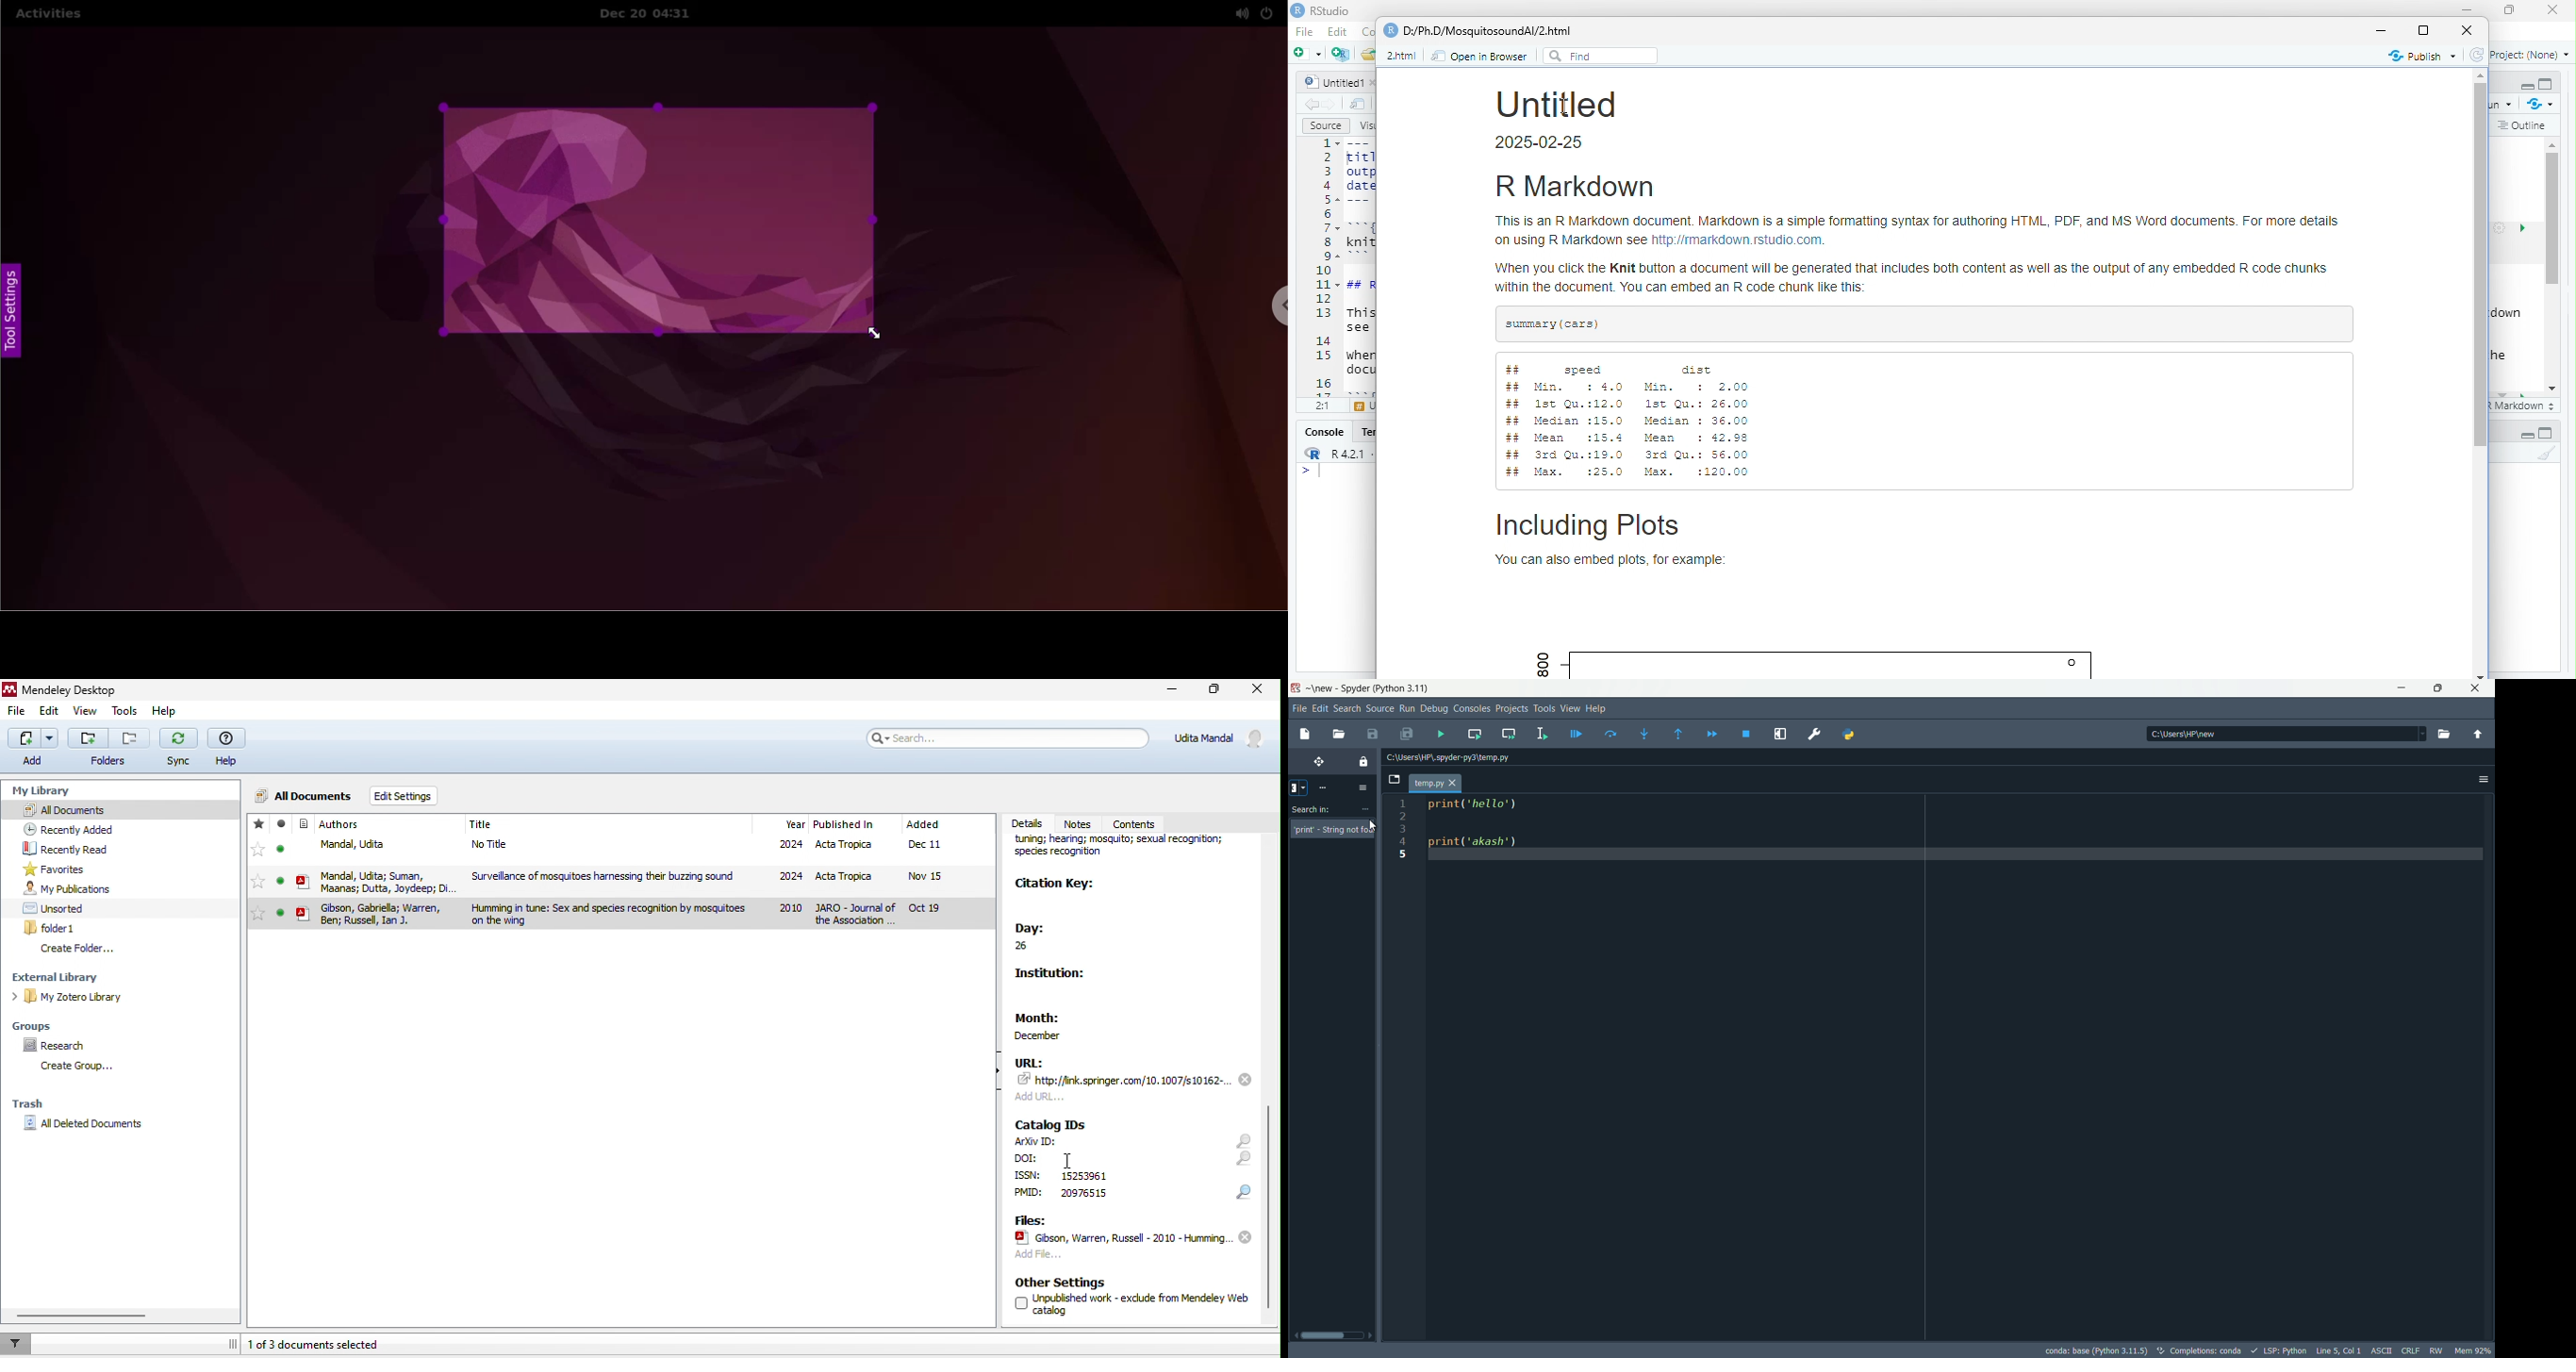 The image size is (2576, 1372). Describe the element at coordinates (844, 825) in the screenshot. I see `published in` at that location.